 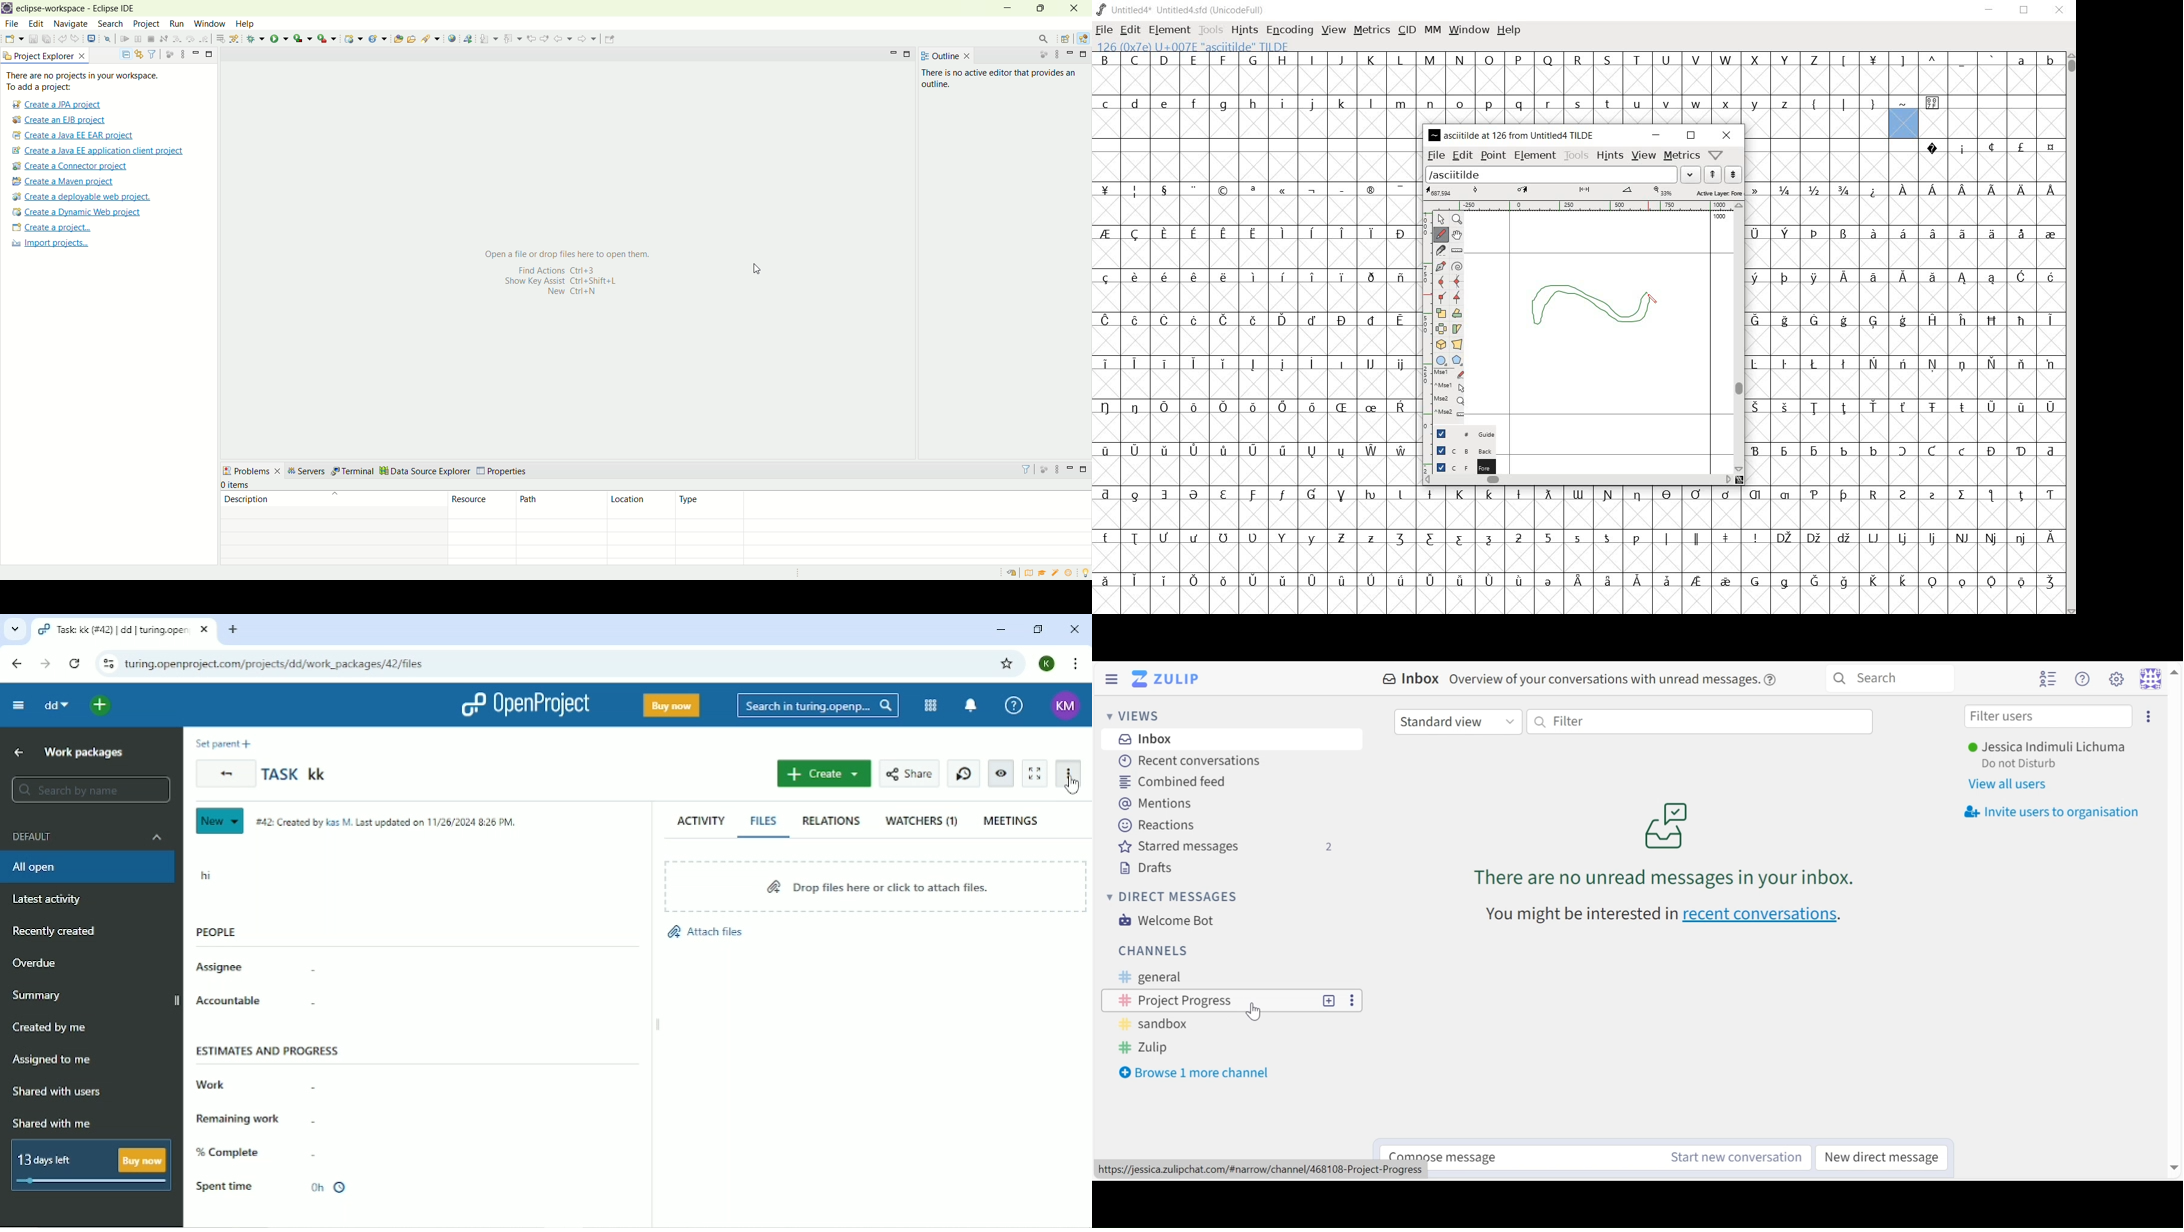 What do you see at coordinates (82, 197) in the screenshot?
I see `create a deployable web project` at bounding box center [82, 197].